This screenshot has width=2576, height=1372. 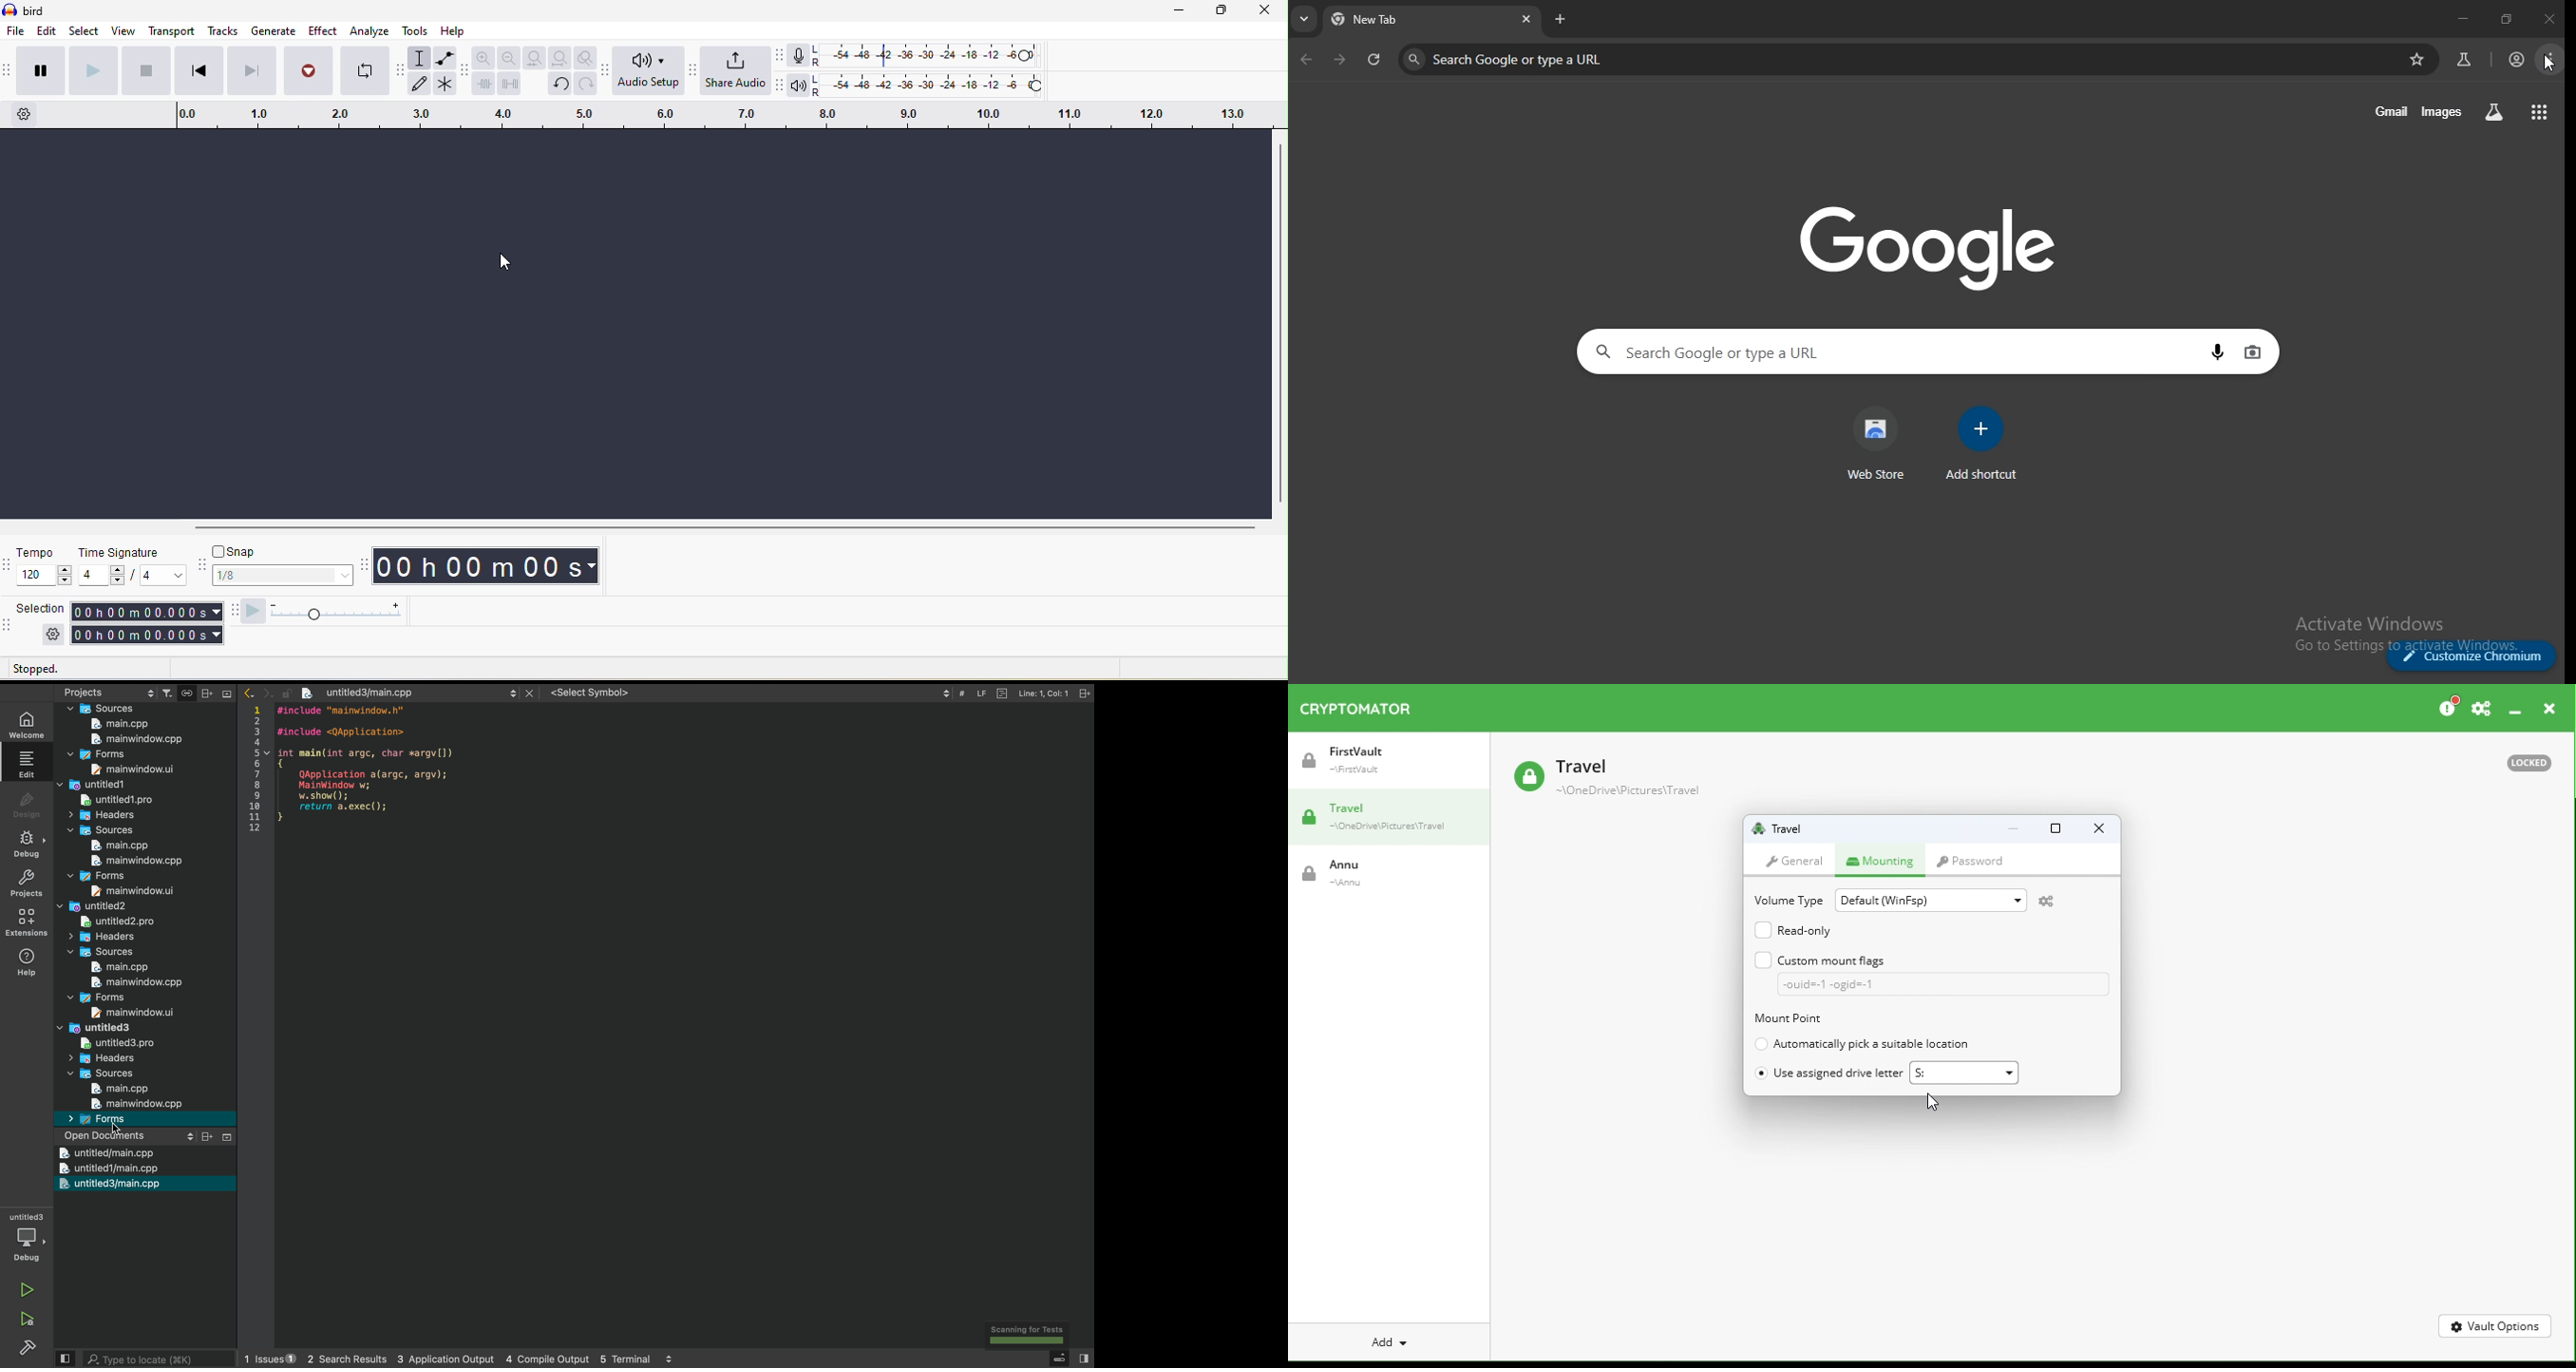 I want to click on web store, so click(x=1877, y=444).